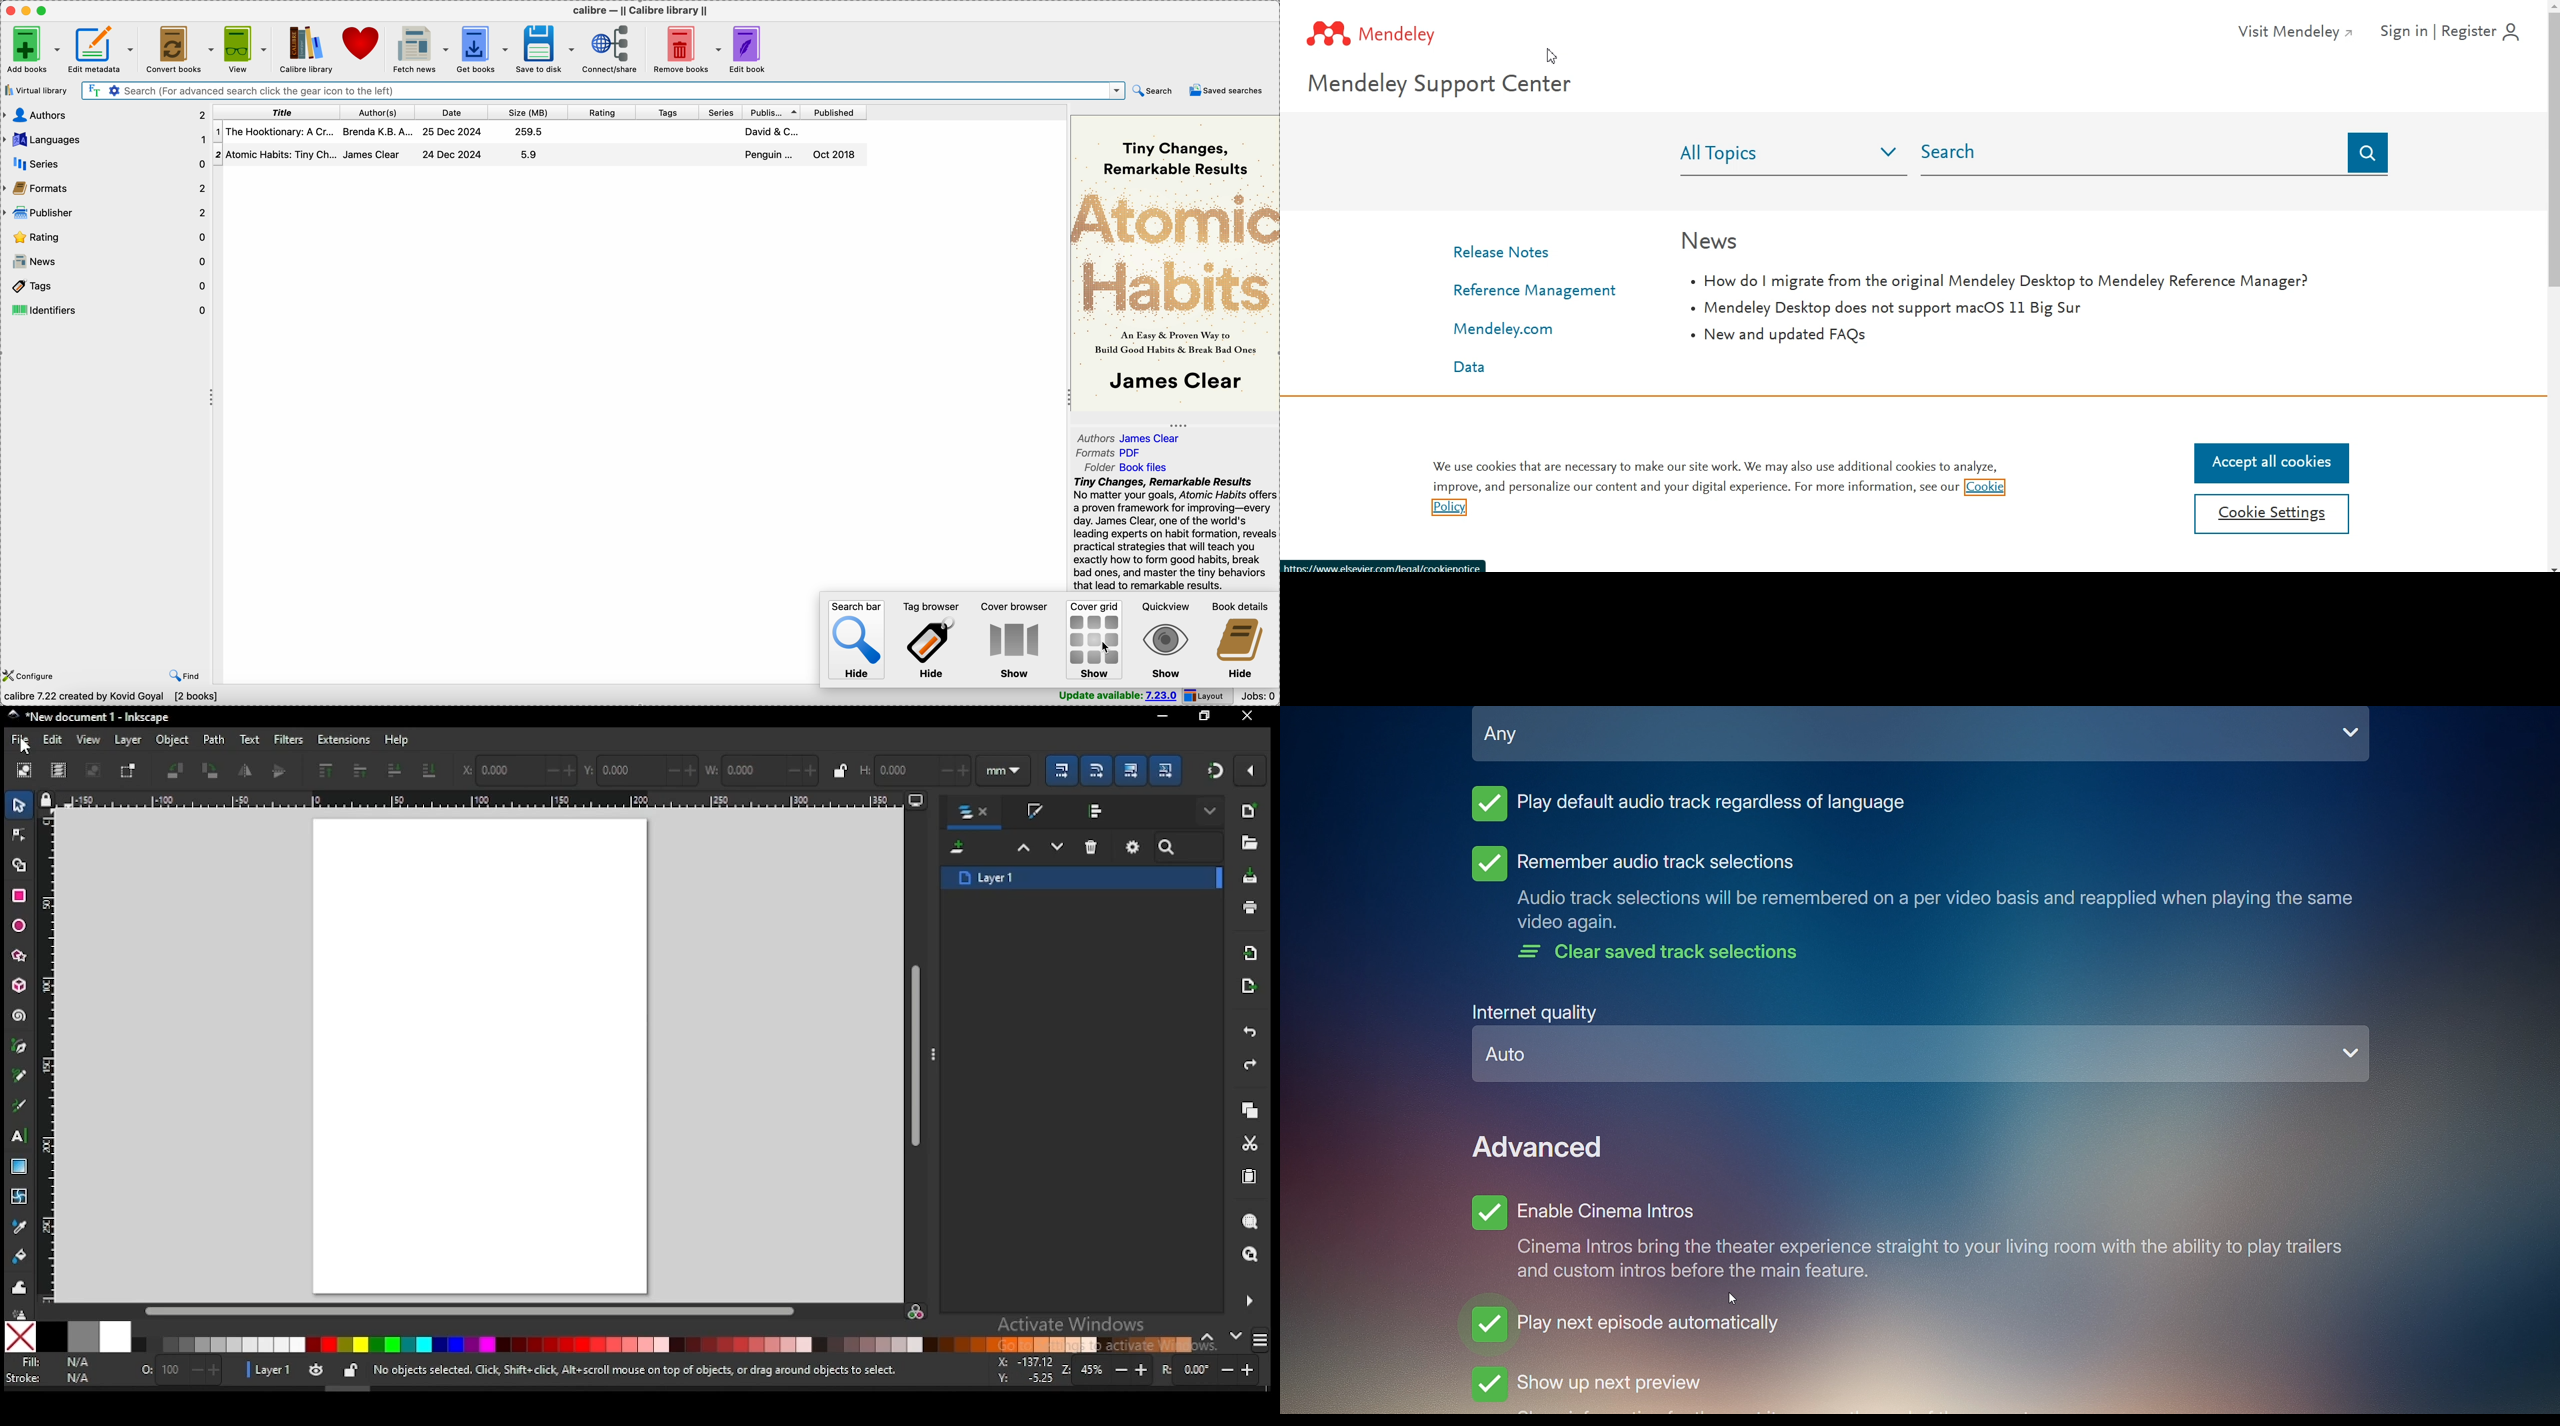  I want to click on 1, so click(218, 131).